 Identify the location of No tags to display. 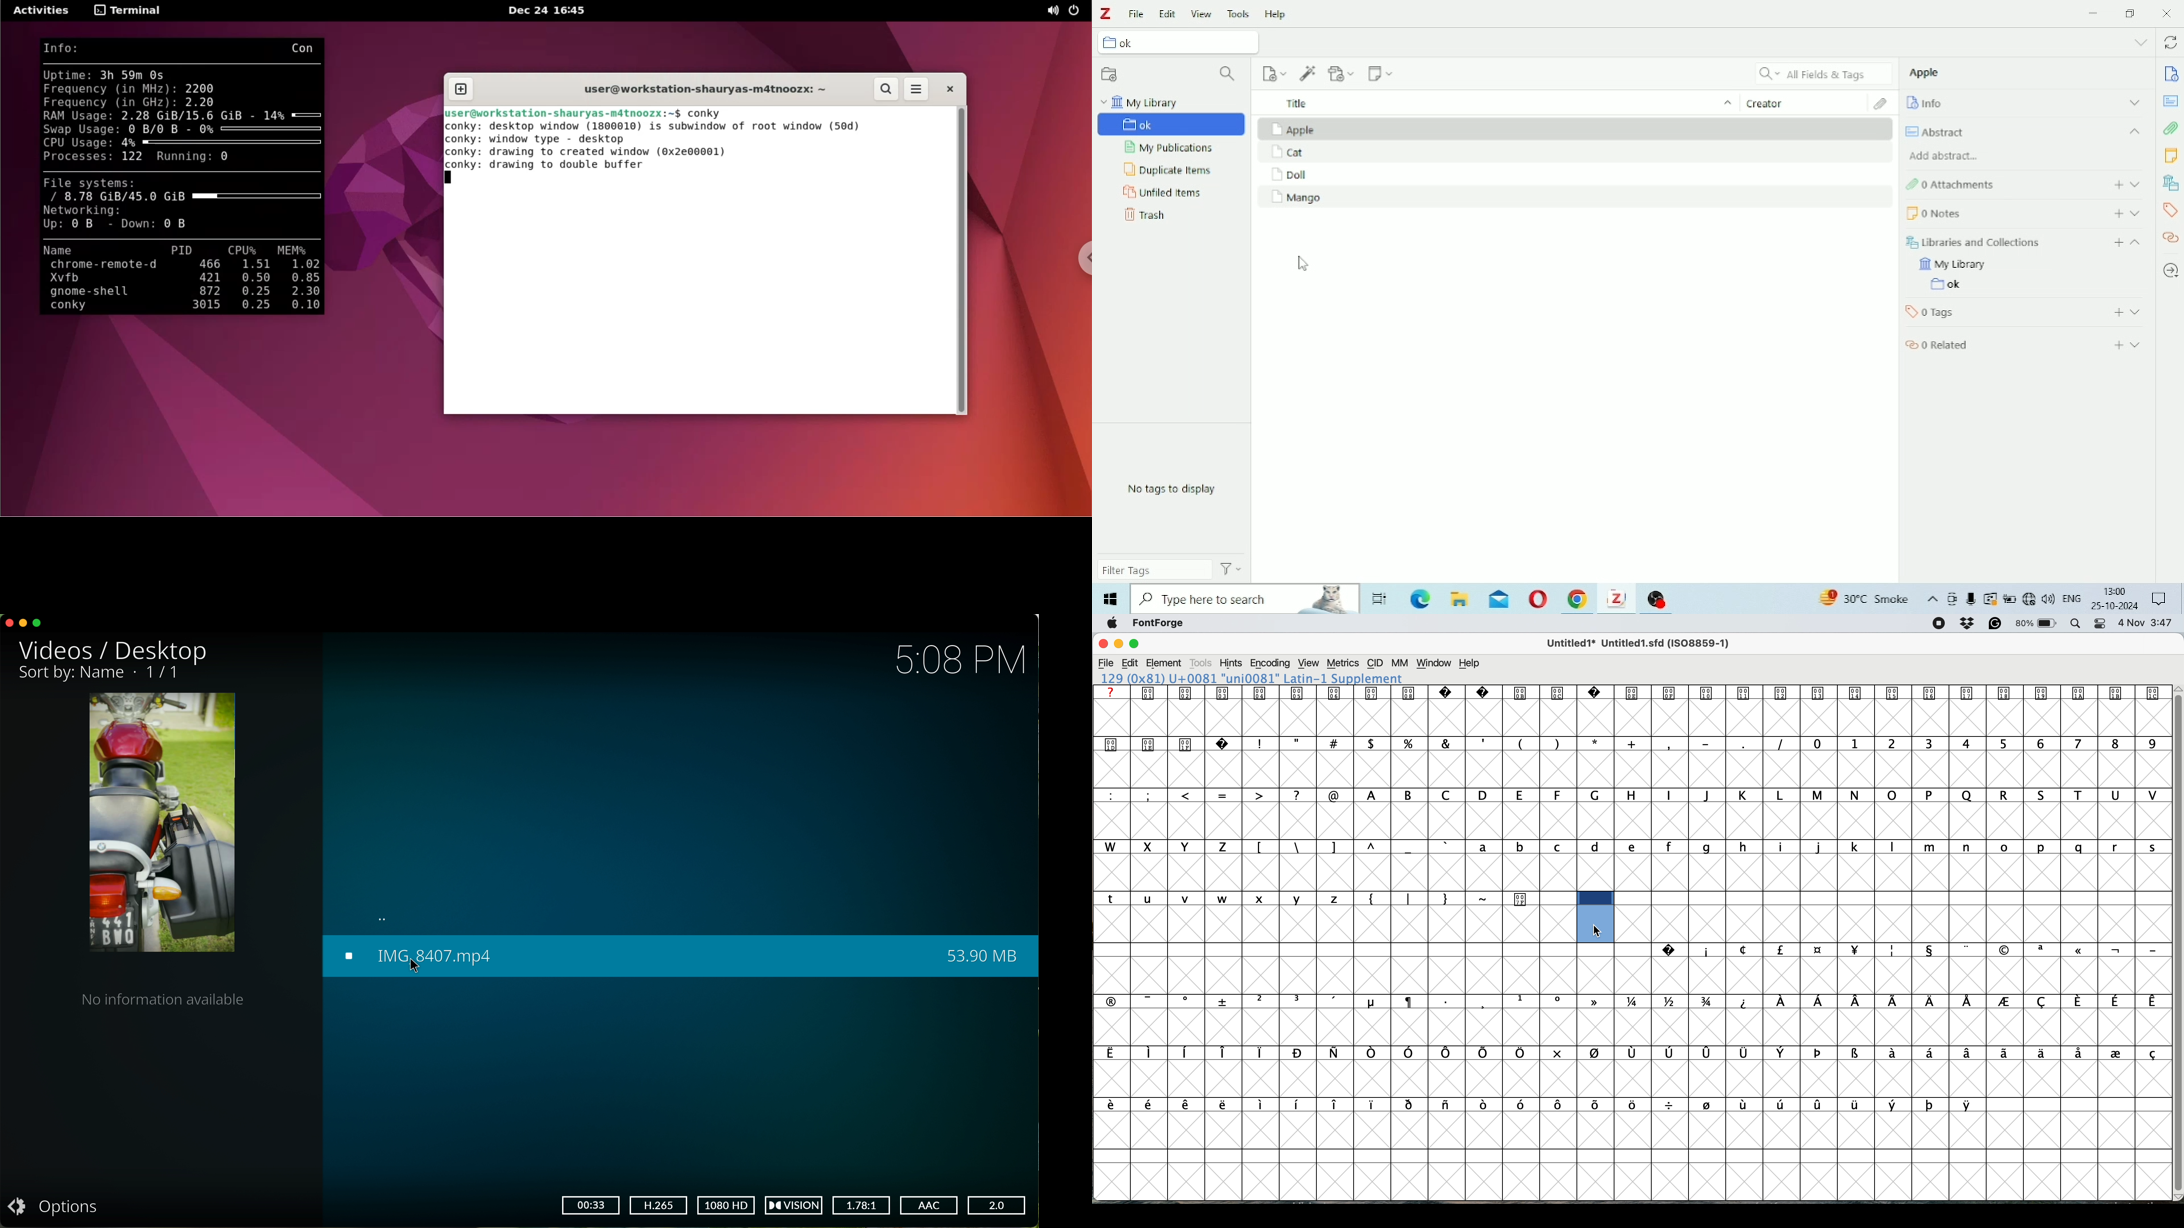
(1173, 488).